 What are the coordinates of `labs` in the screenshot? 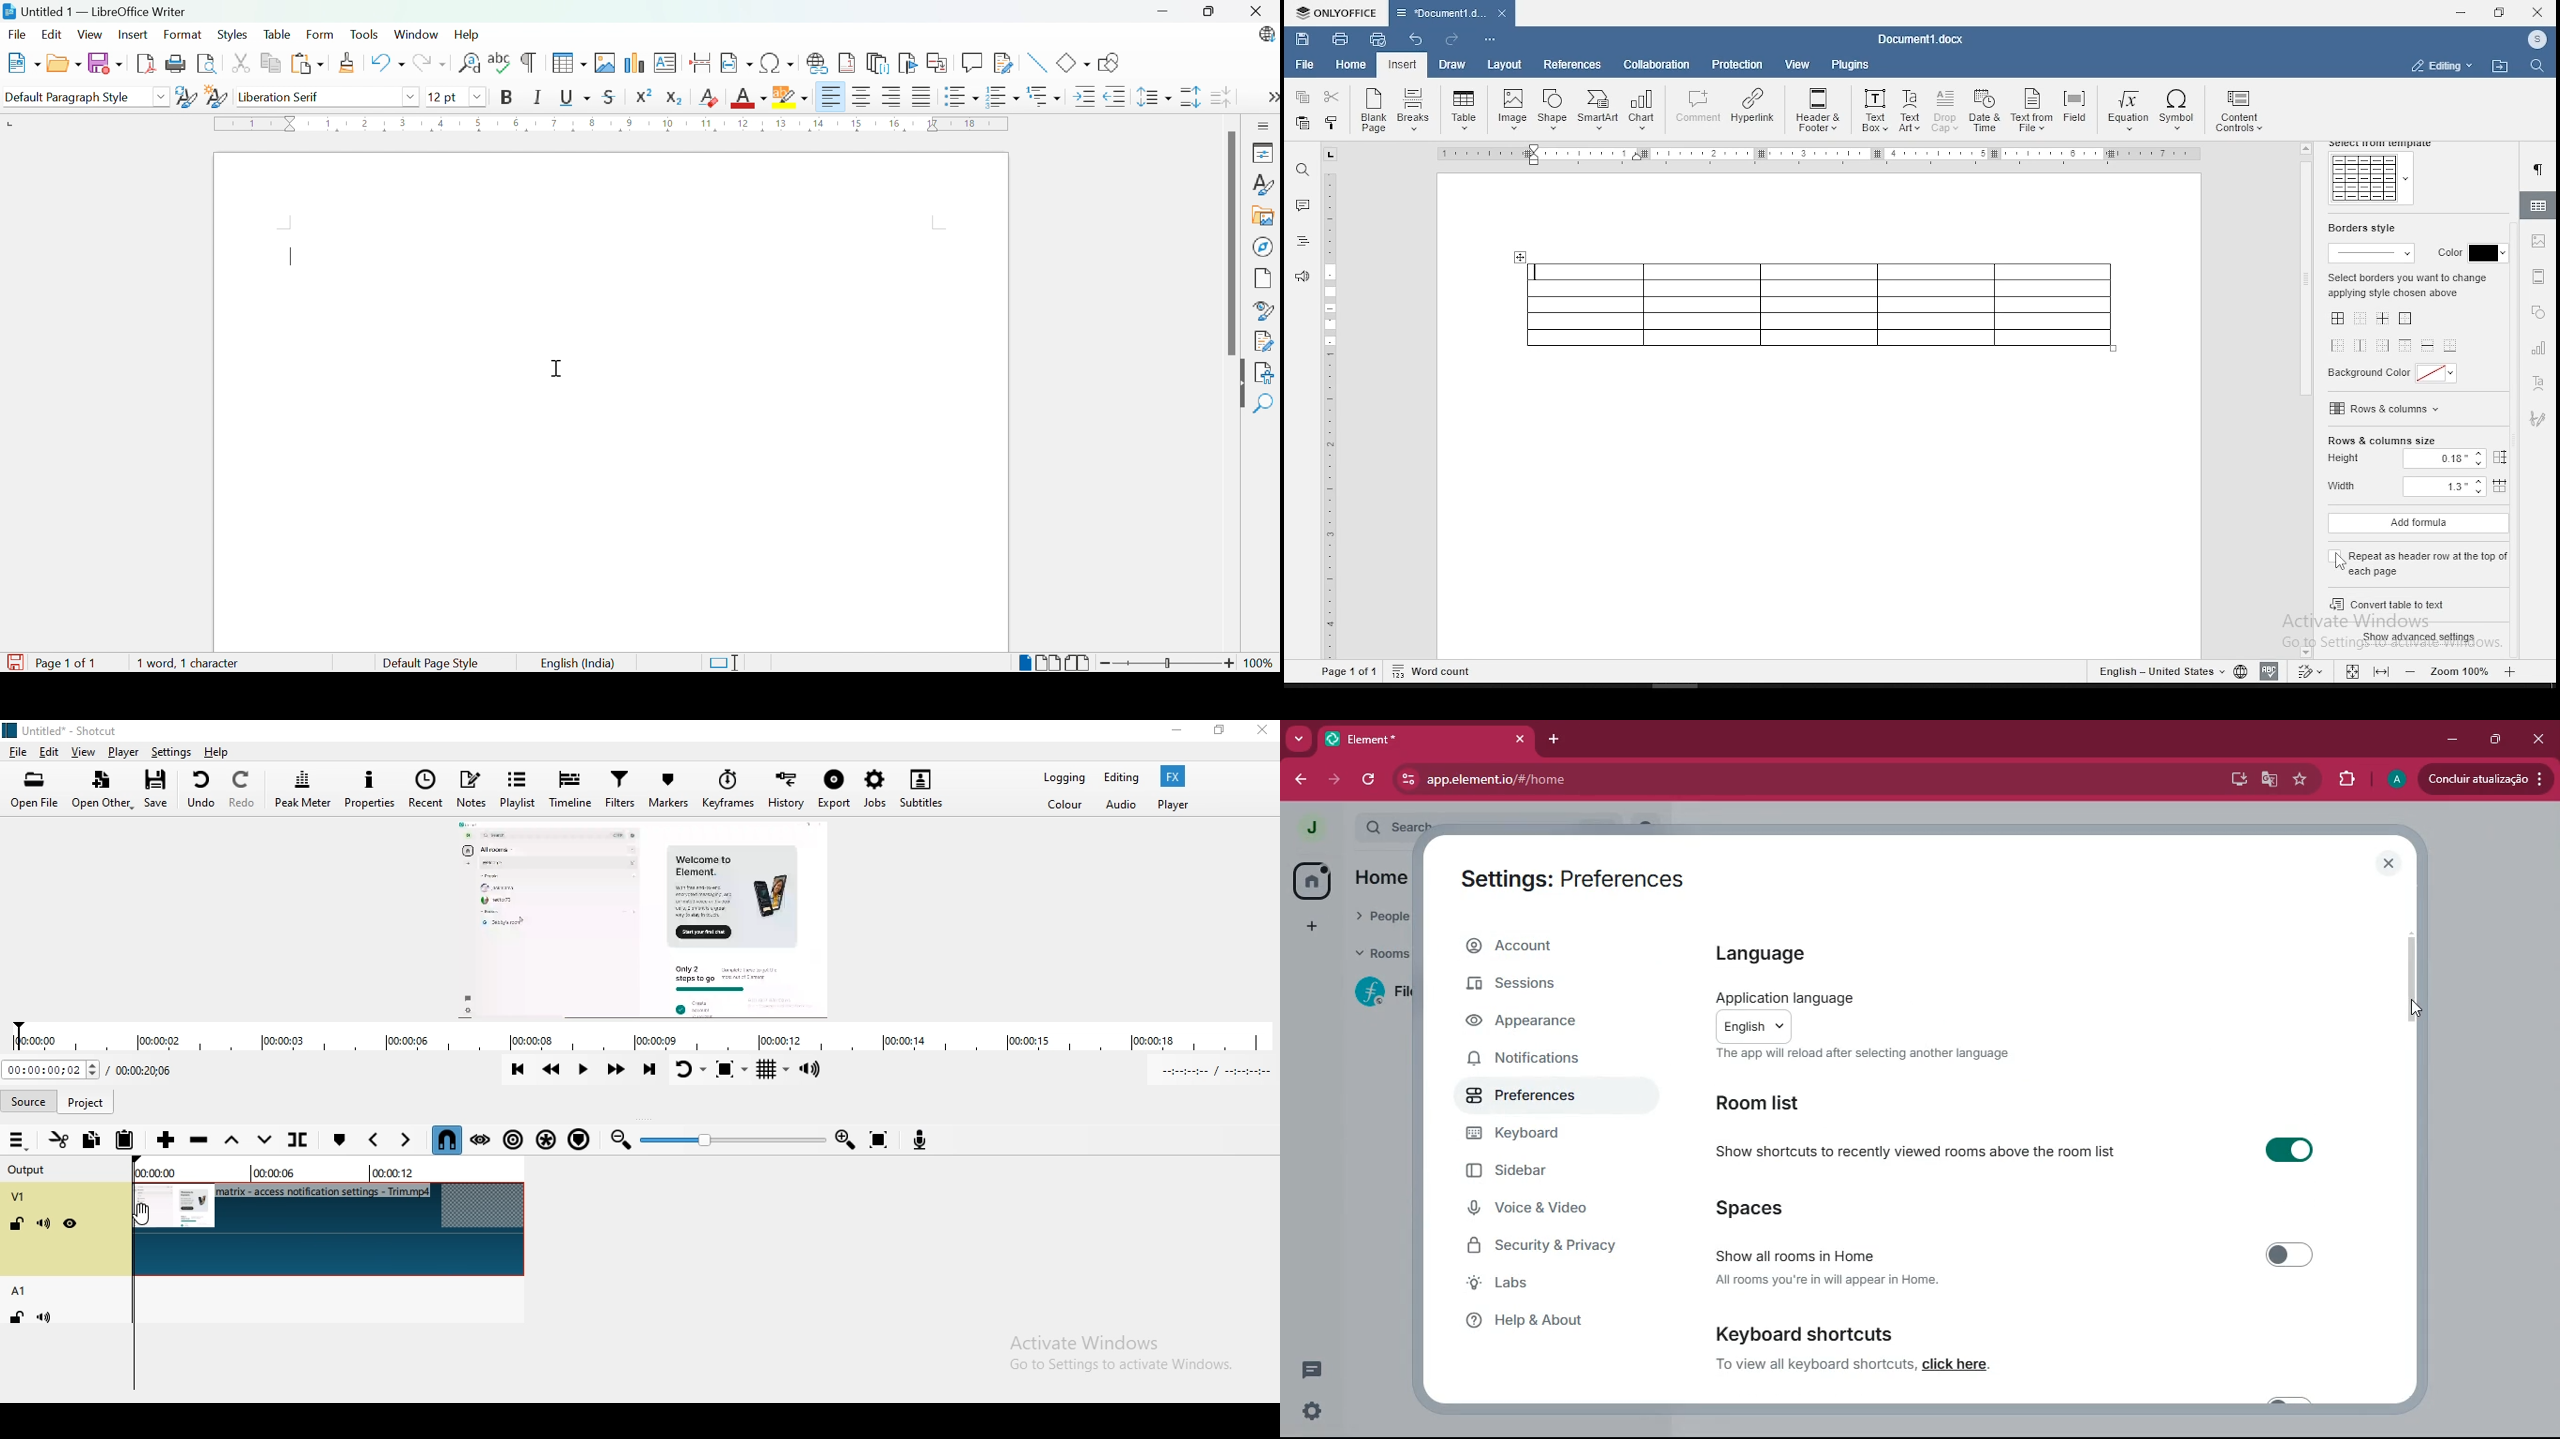 It's located at (1550, 1285).